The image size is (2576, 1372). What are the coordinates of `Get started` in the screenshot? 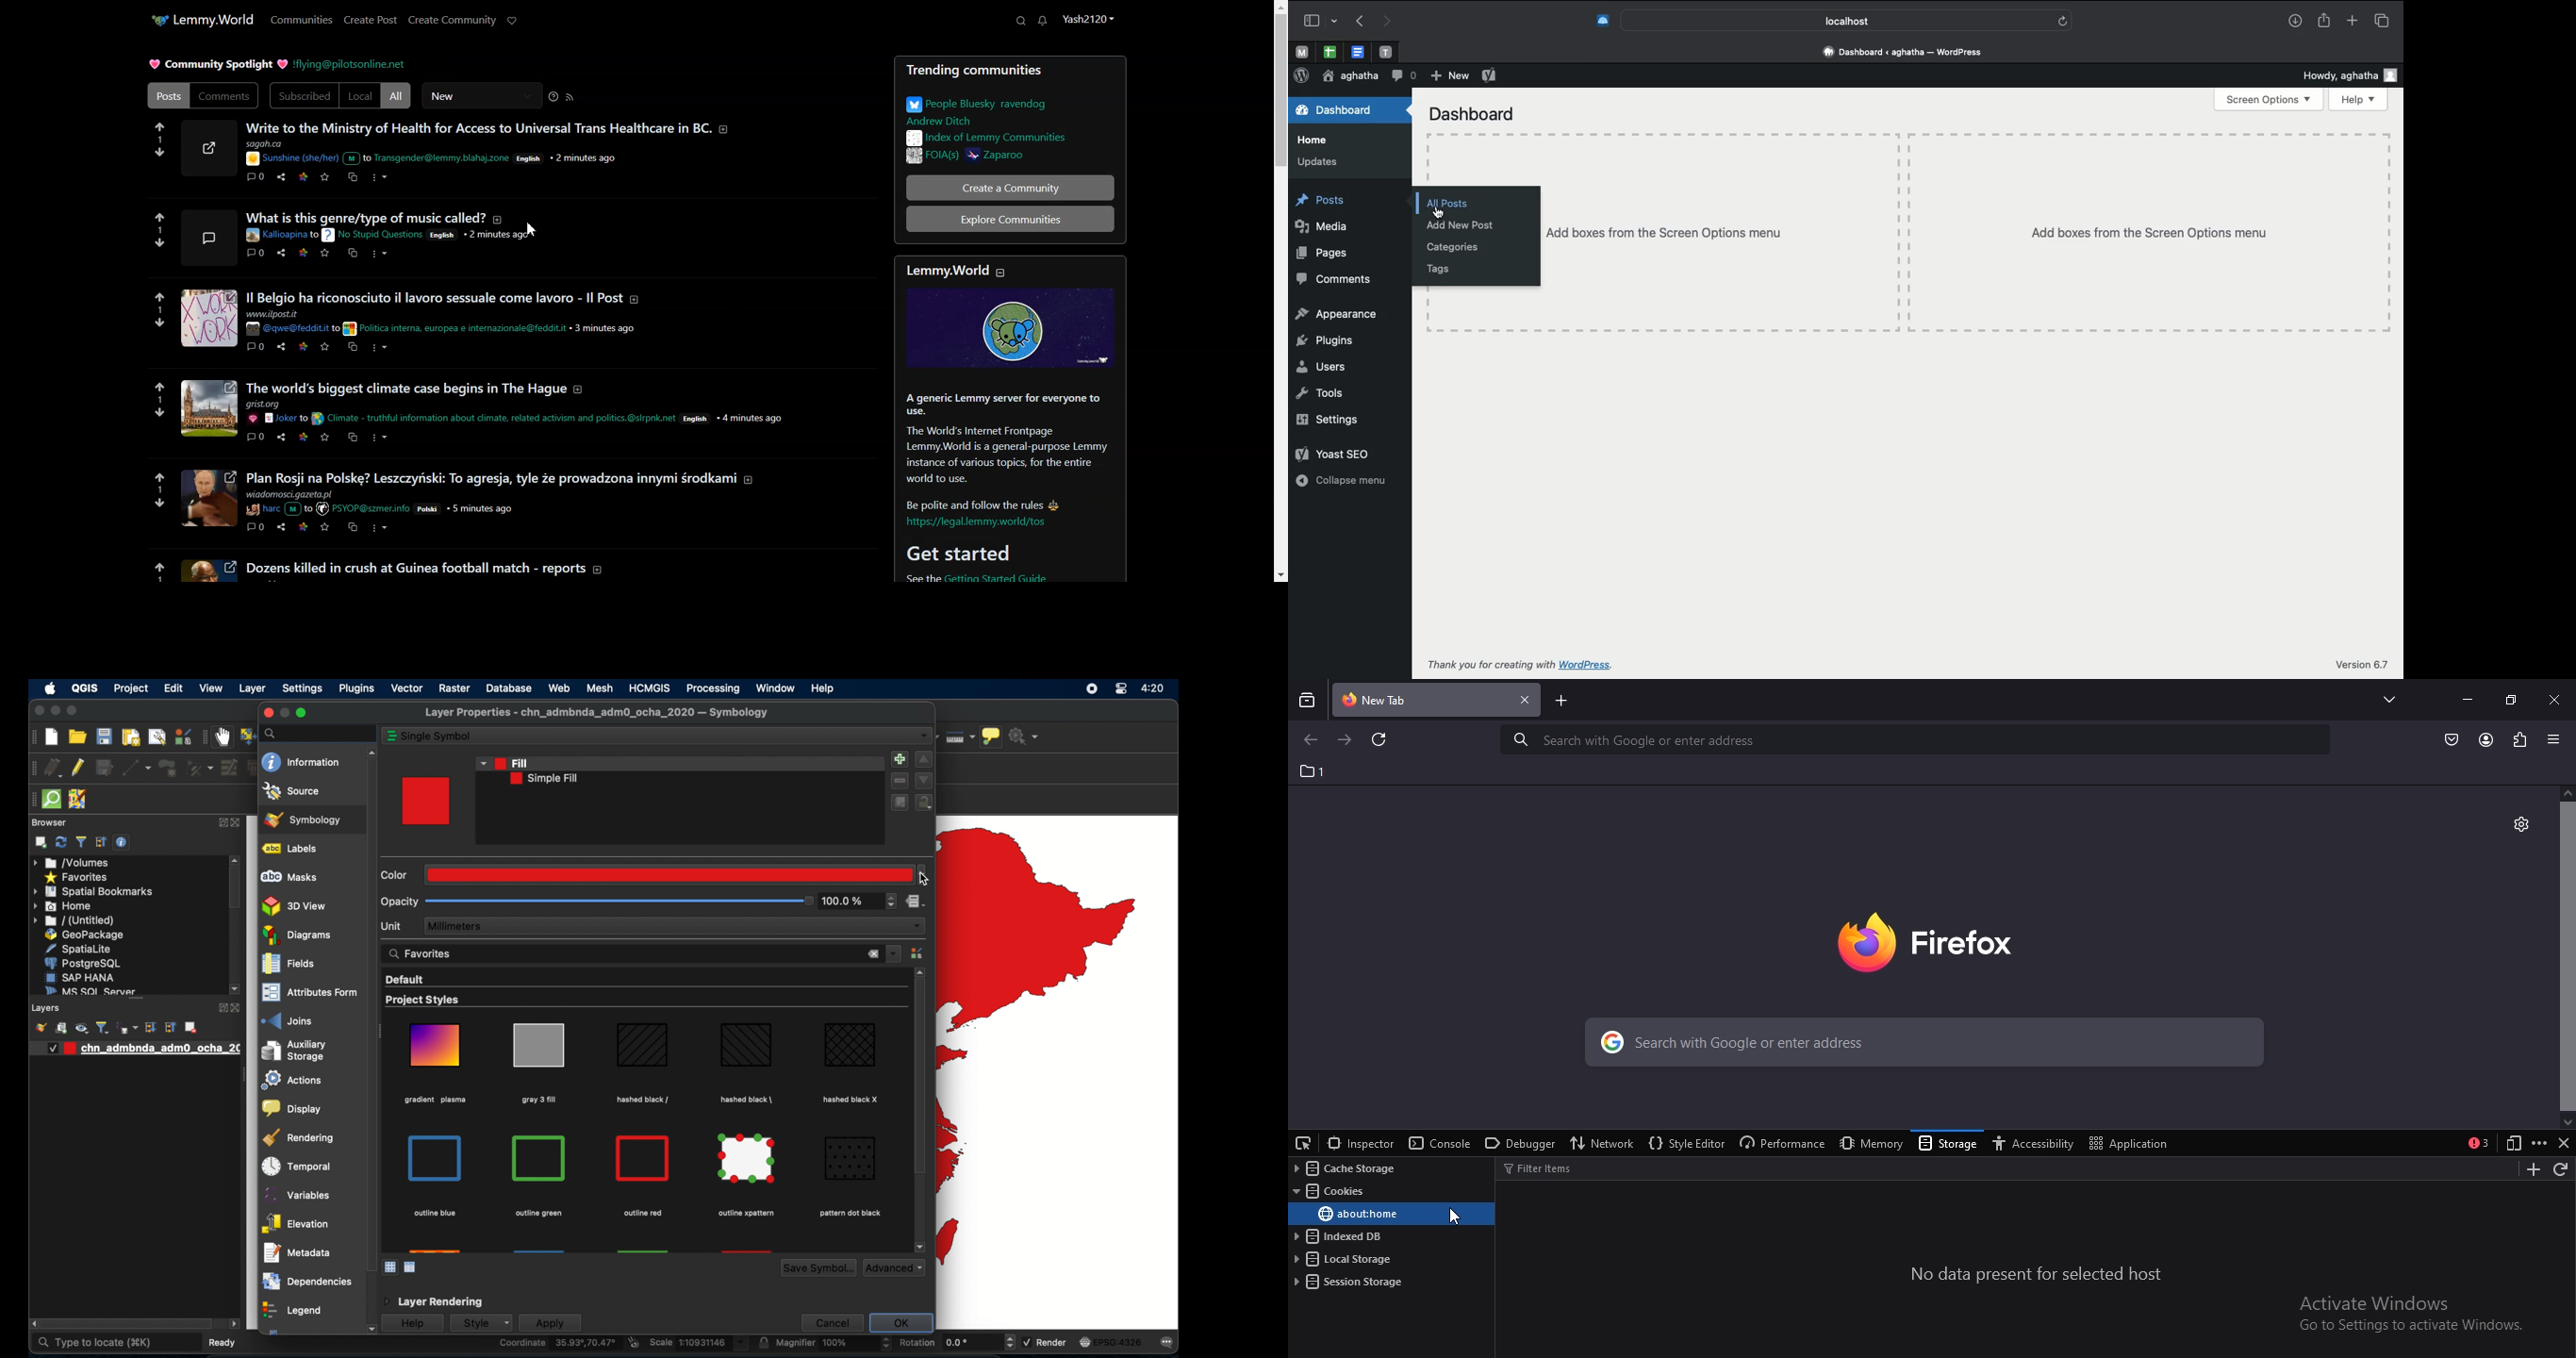 It's located at (957, 554).